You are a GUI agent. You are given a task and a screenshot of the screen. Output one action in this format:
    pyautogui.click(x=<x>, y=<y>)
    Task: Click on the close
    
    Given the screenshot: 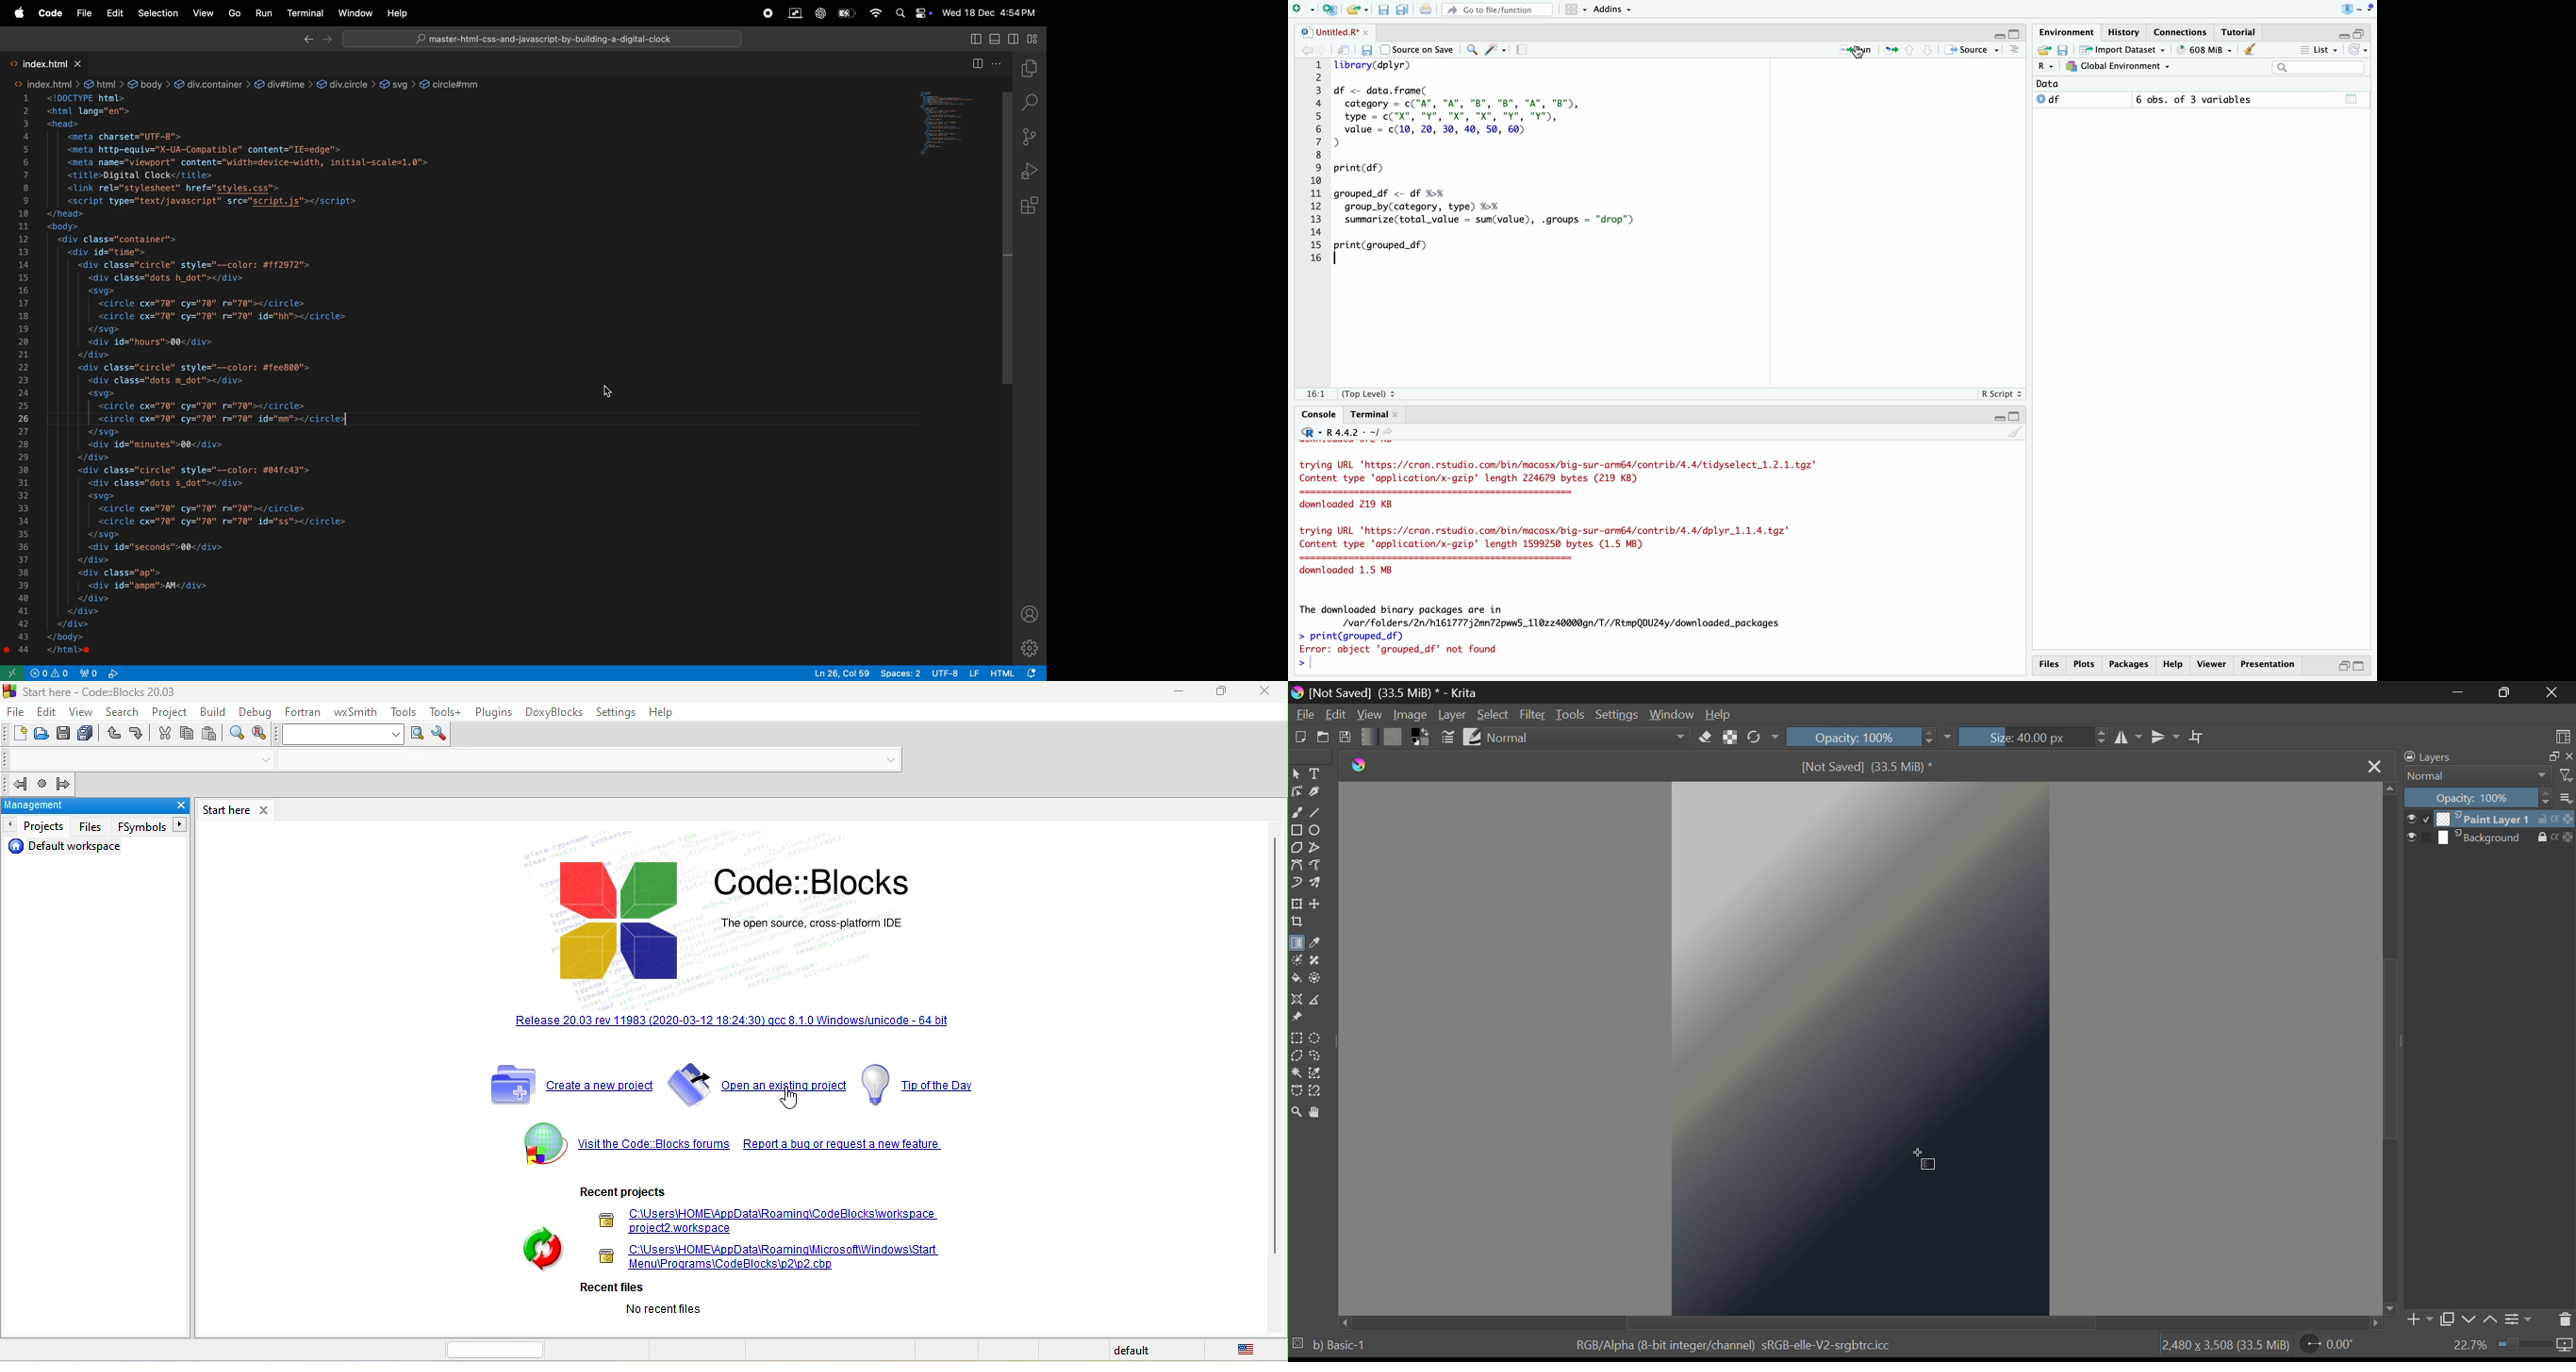 What is the action you would take?
    pyautogui.click(x=2568, y=756)
    